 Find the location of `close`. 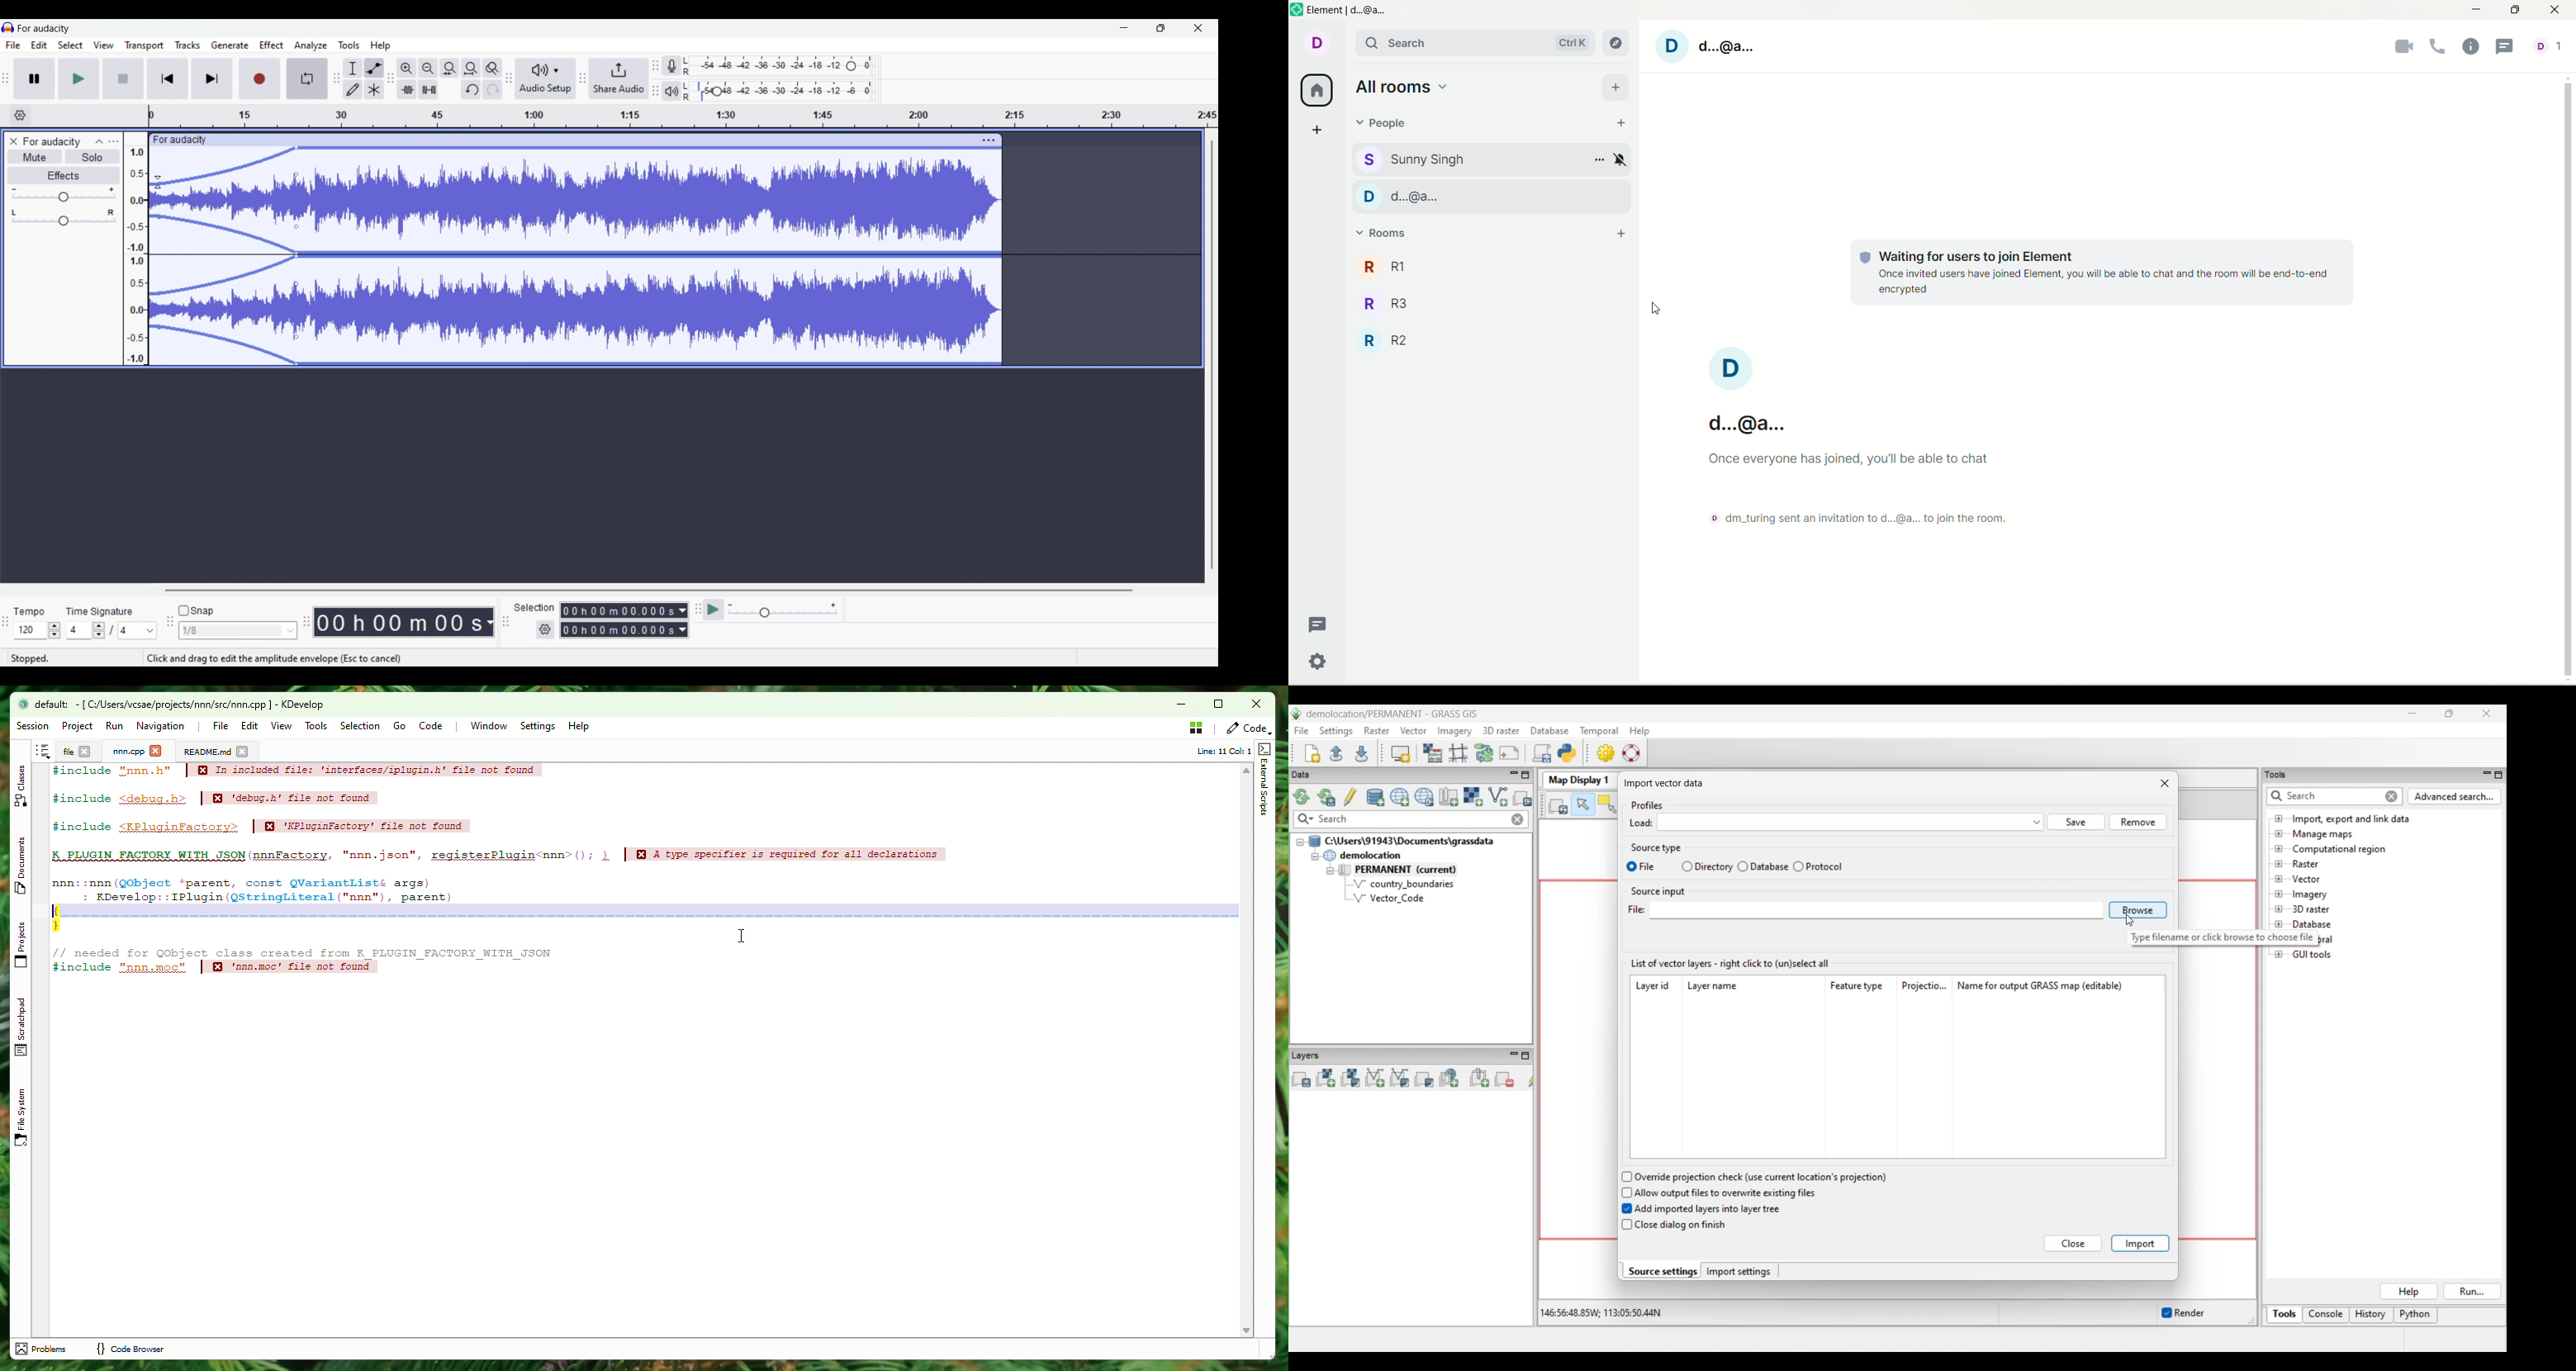

close is located at coordinates (2559, 9).